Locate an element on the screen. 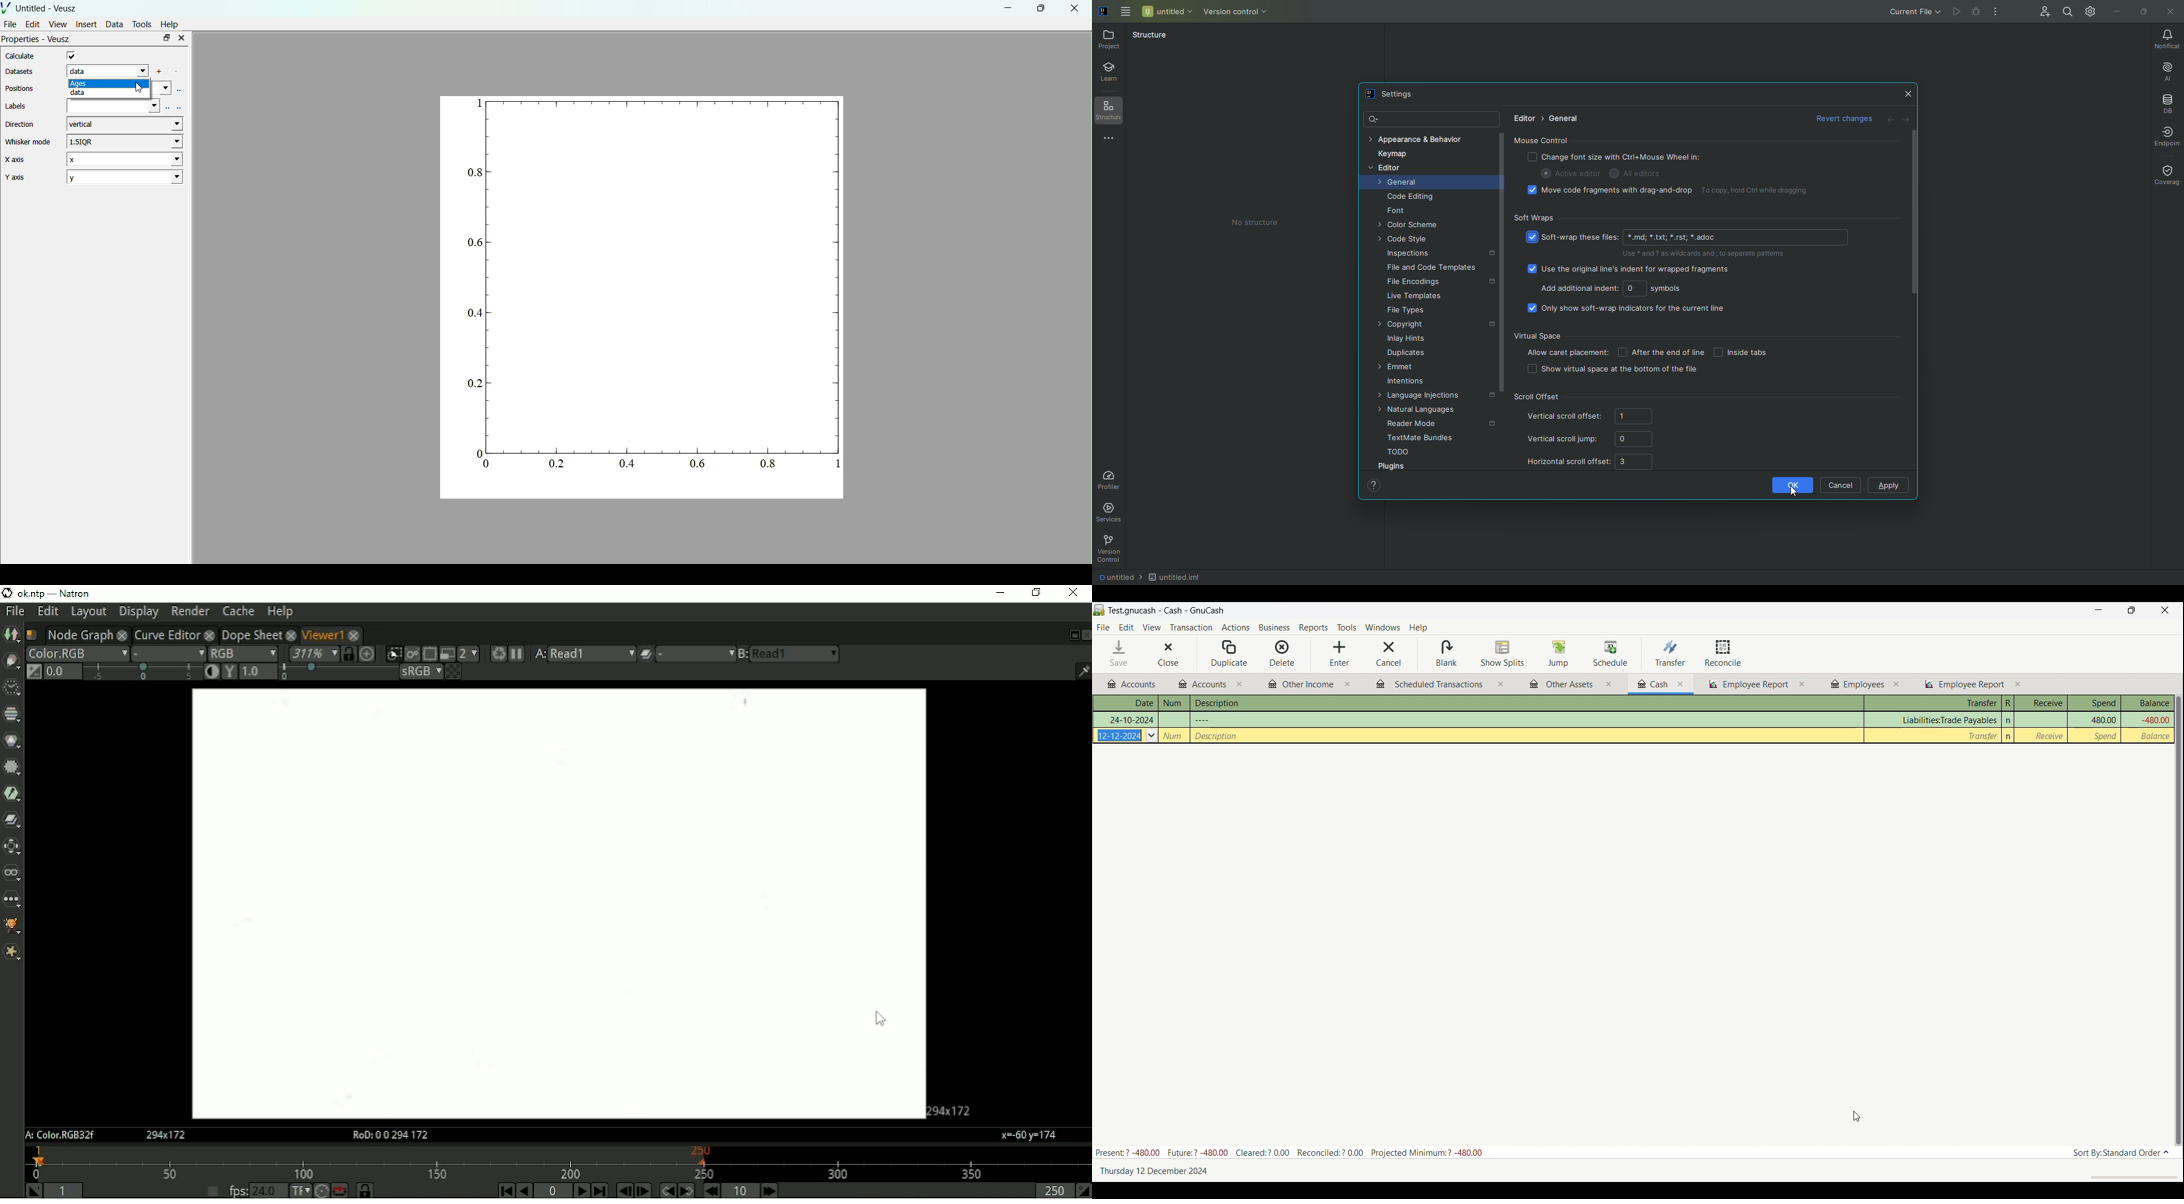   is located at coordinates (1203, 719).